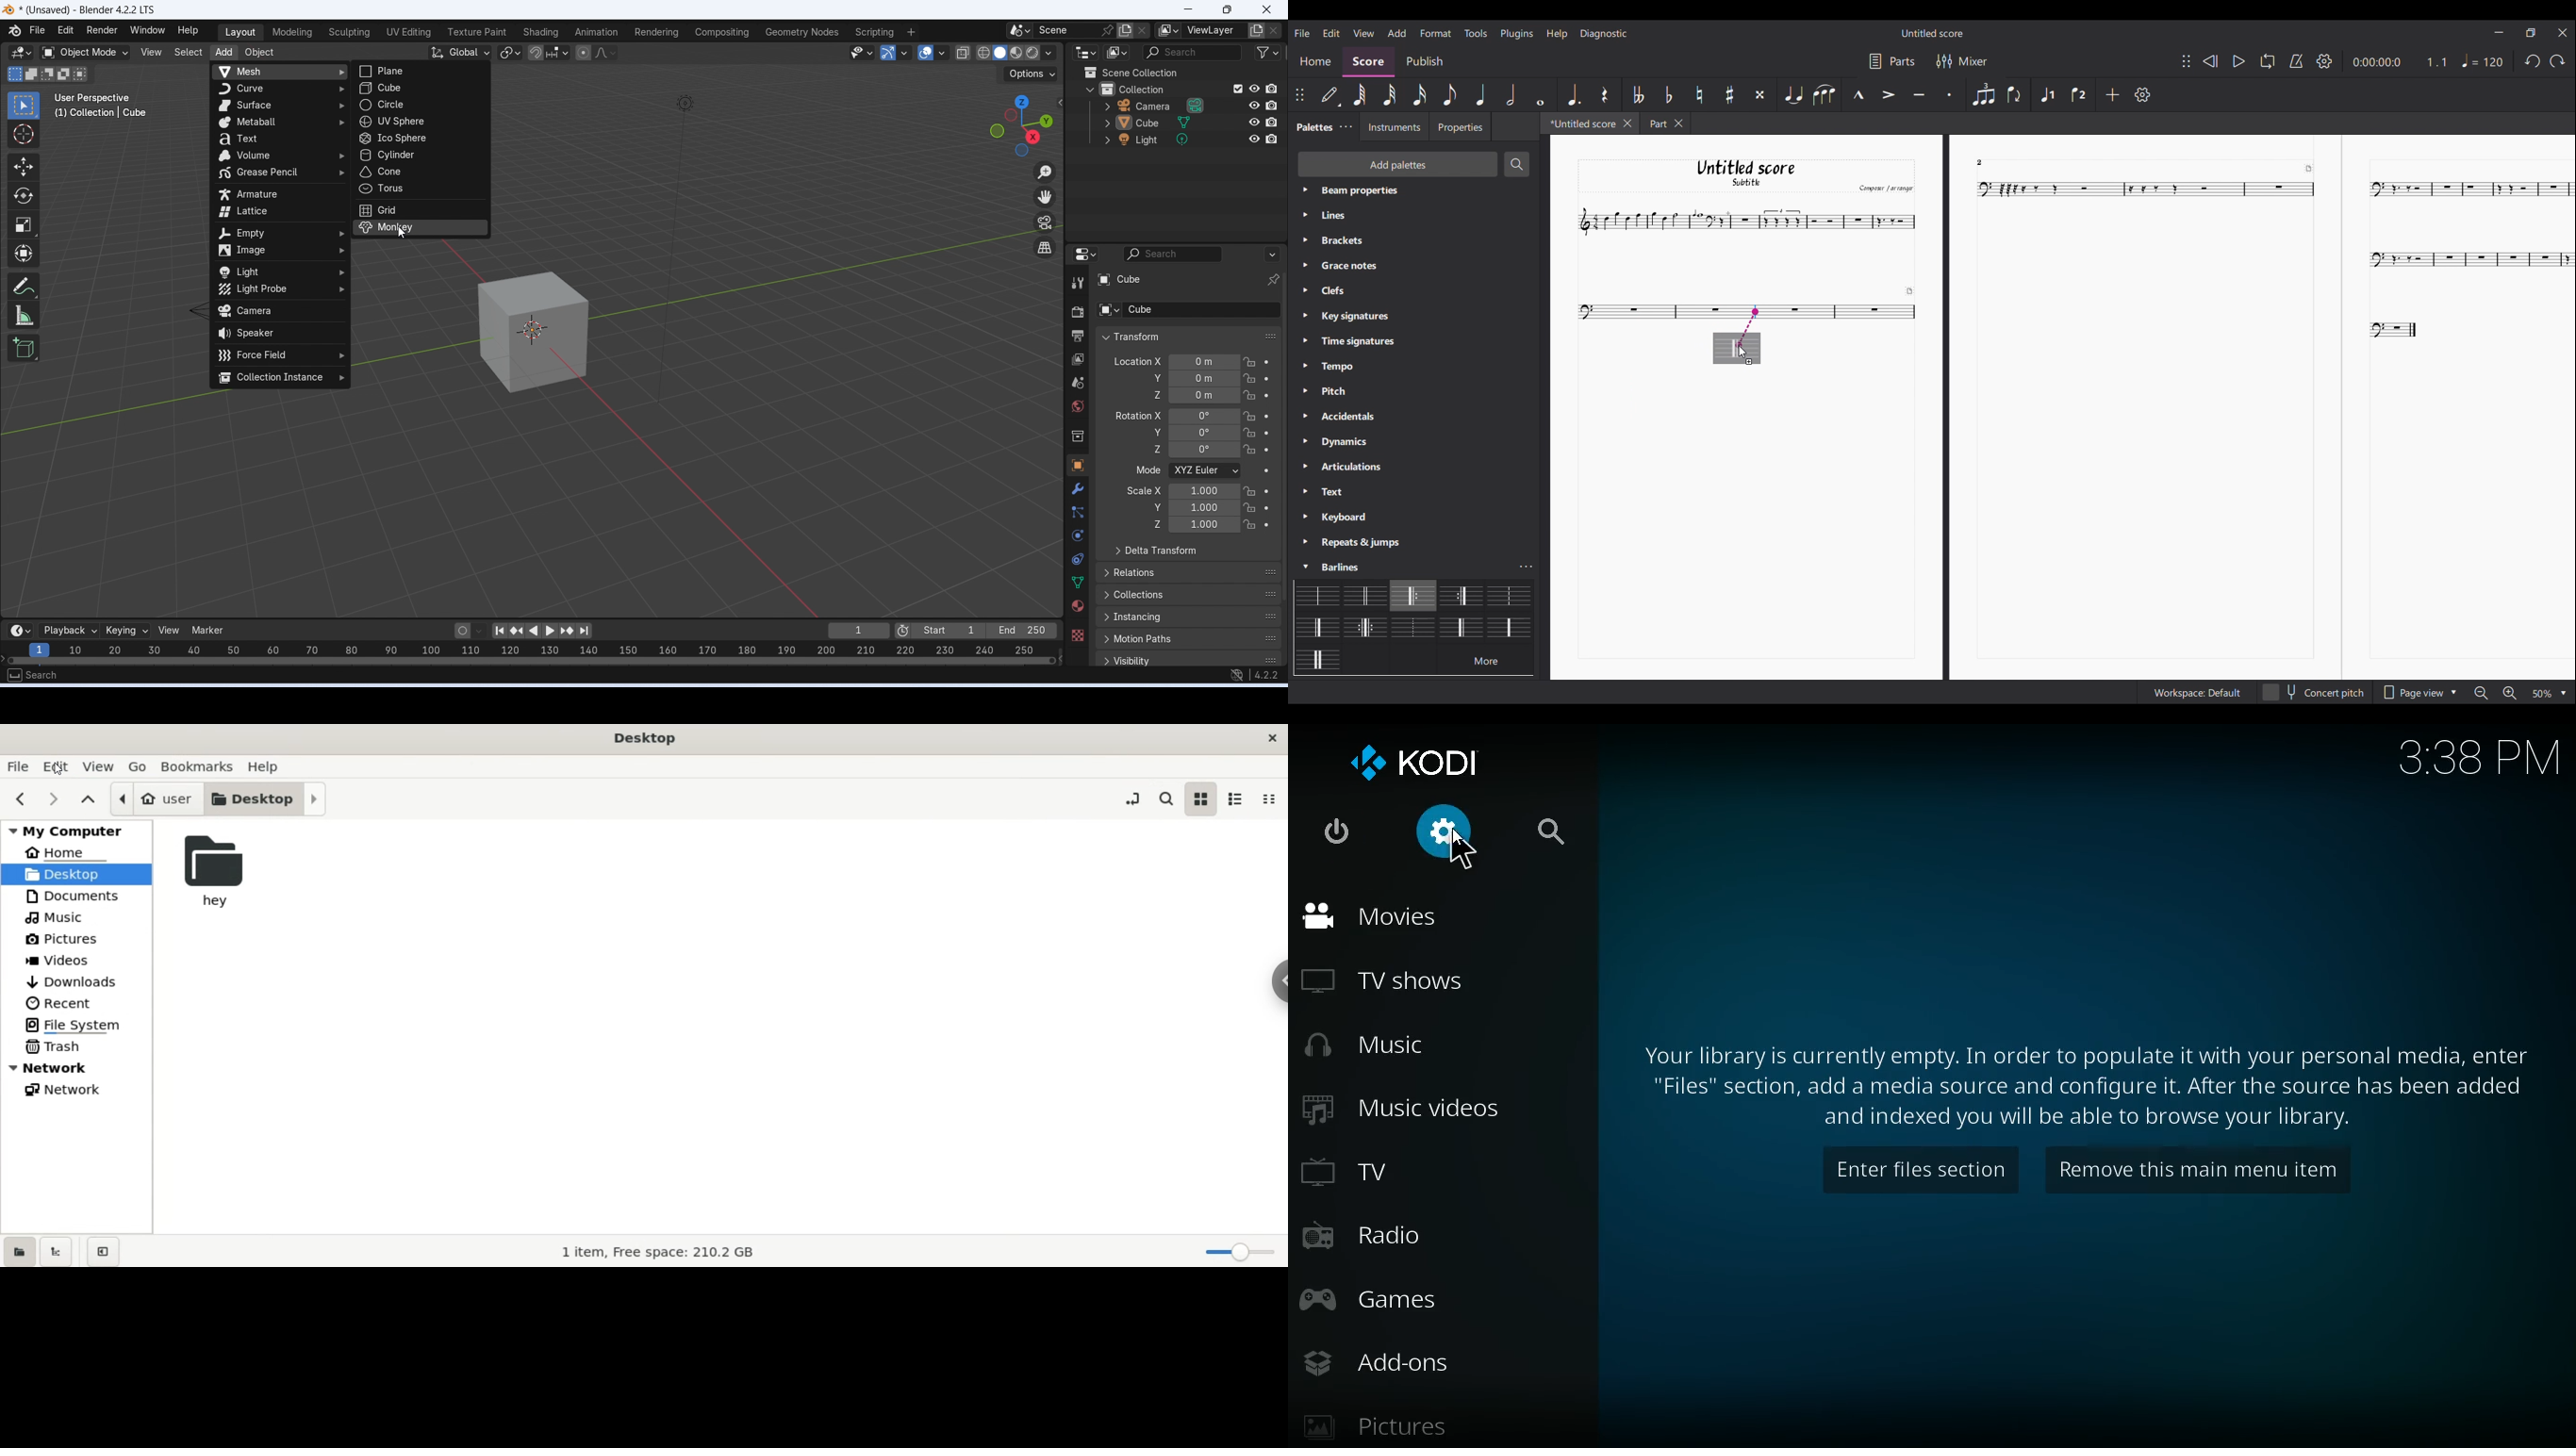 This screenshot has width=2576, height=1456. Describe the element at coordinates (941, 53) in the screenshot. I see `overlays` at that location.